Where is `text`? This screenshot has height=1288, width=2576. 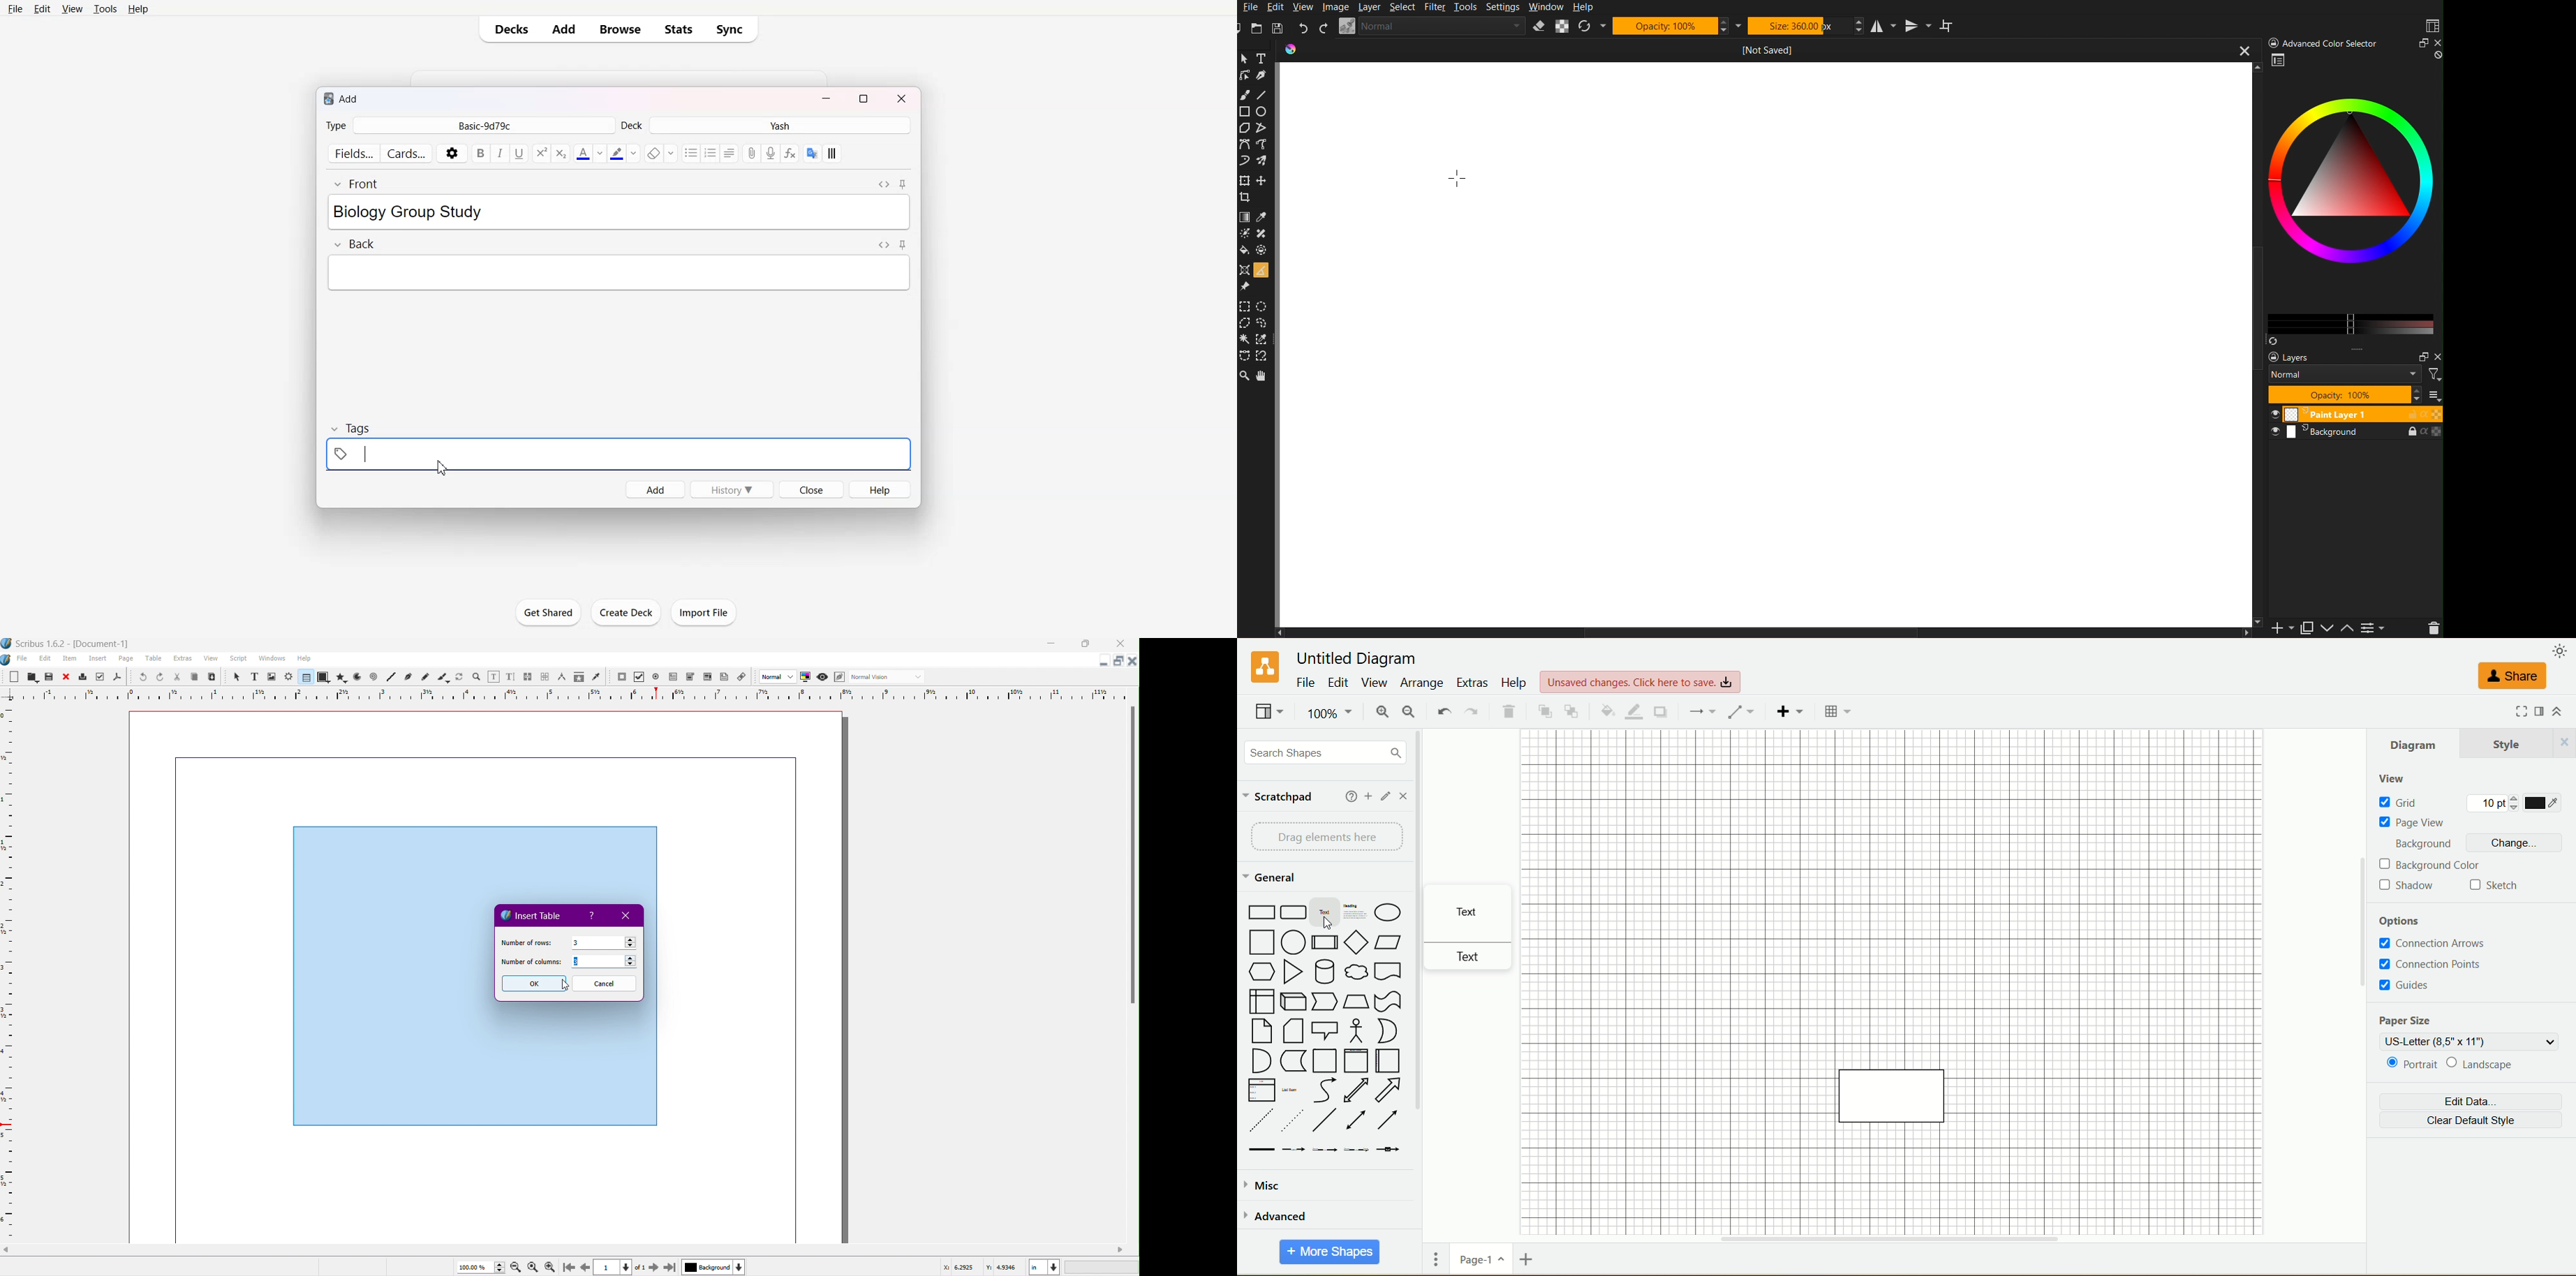
text is located at coordinates (1642, 679).